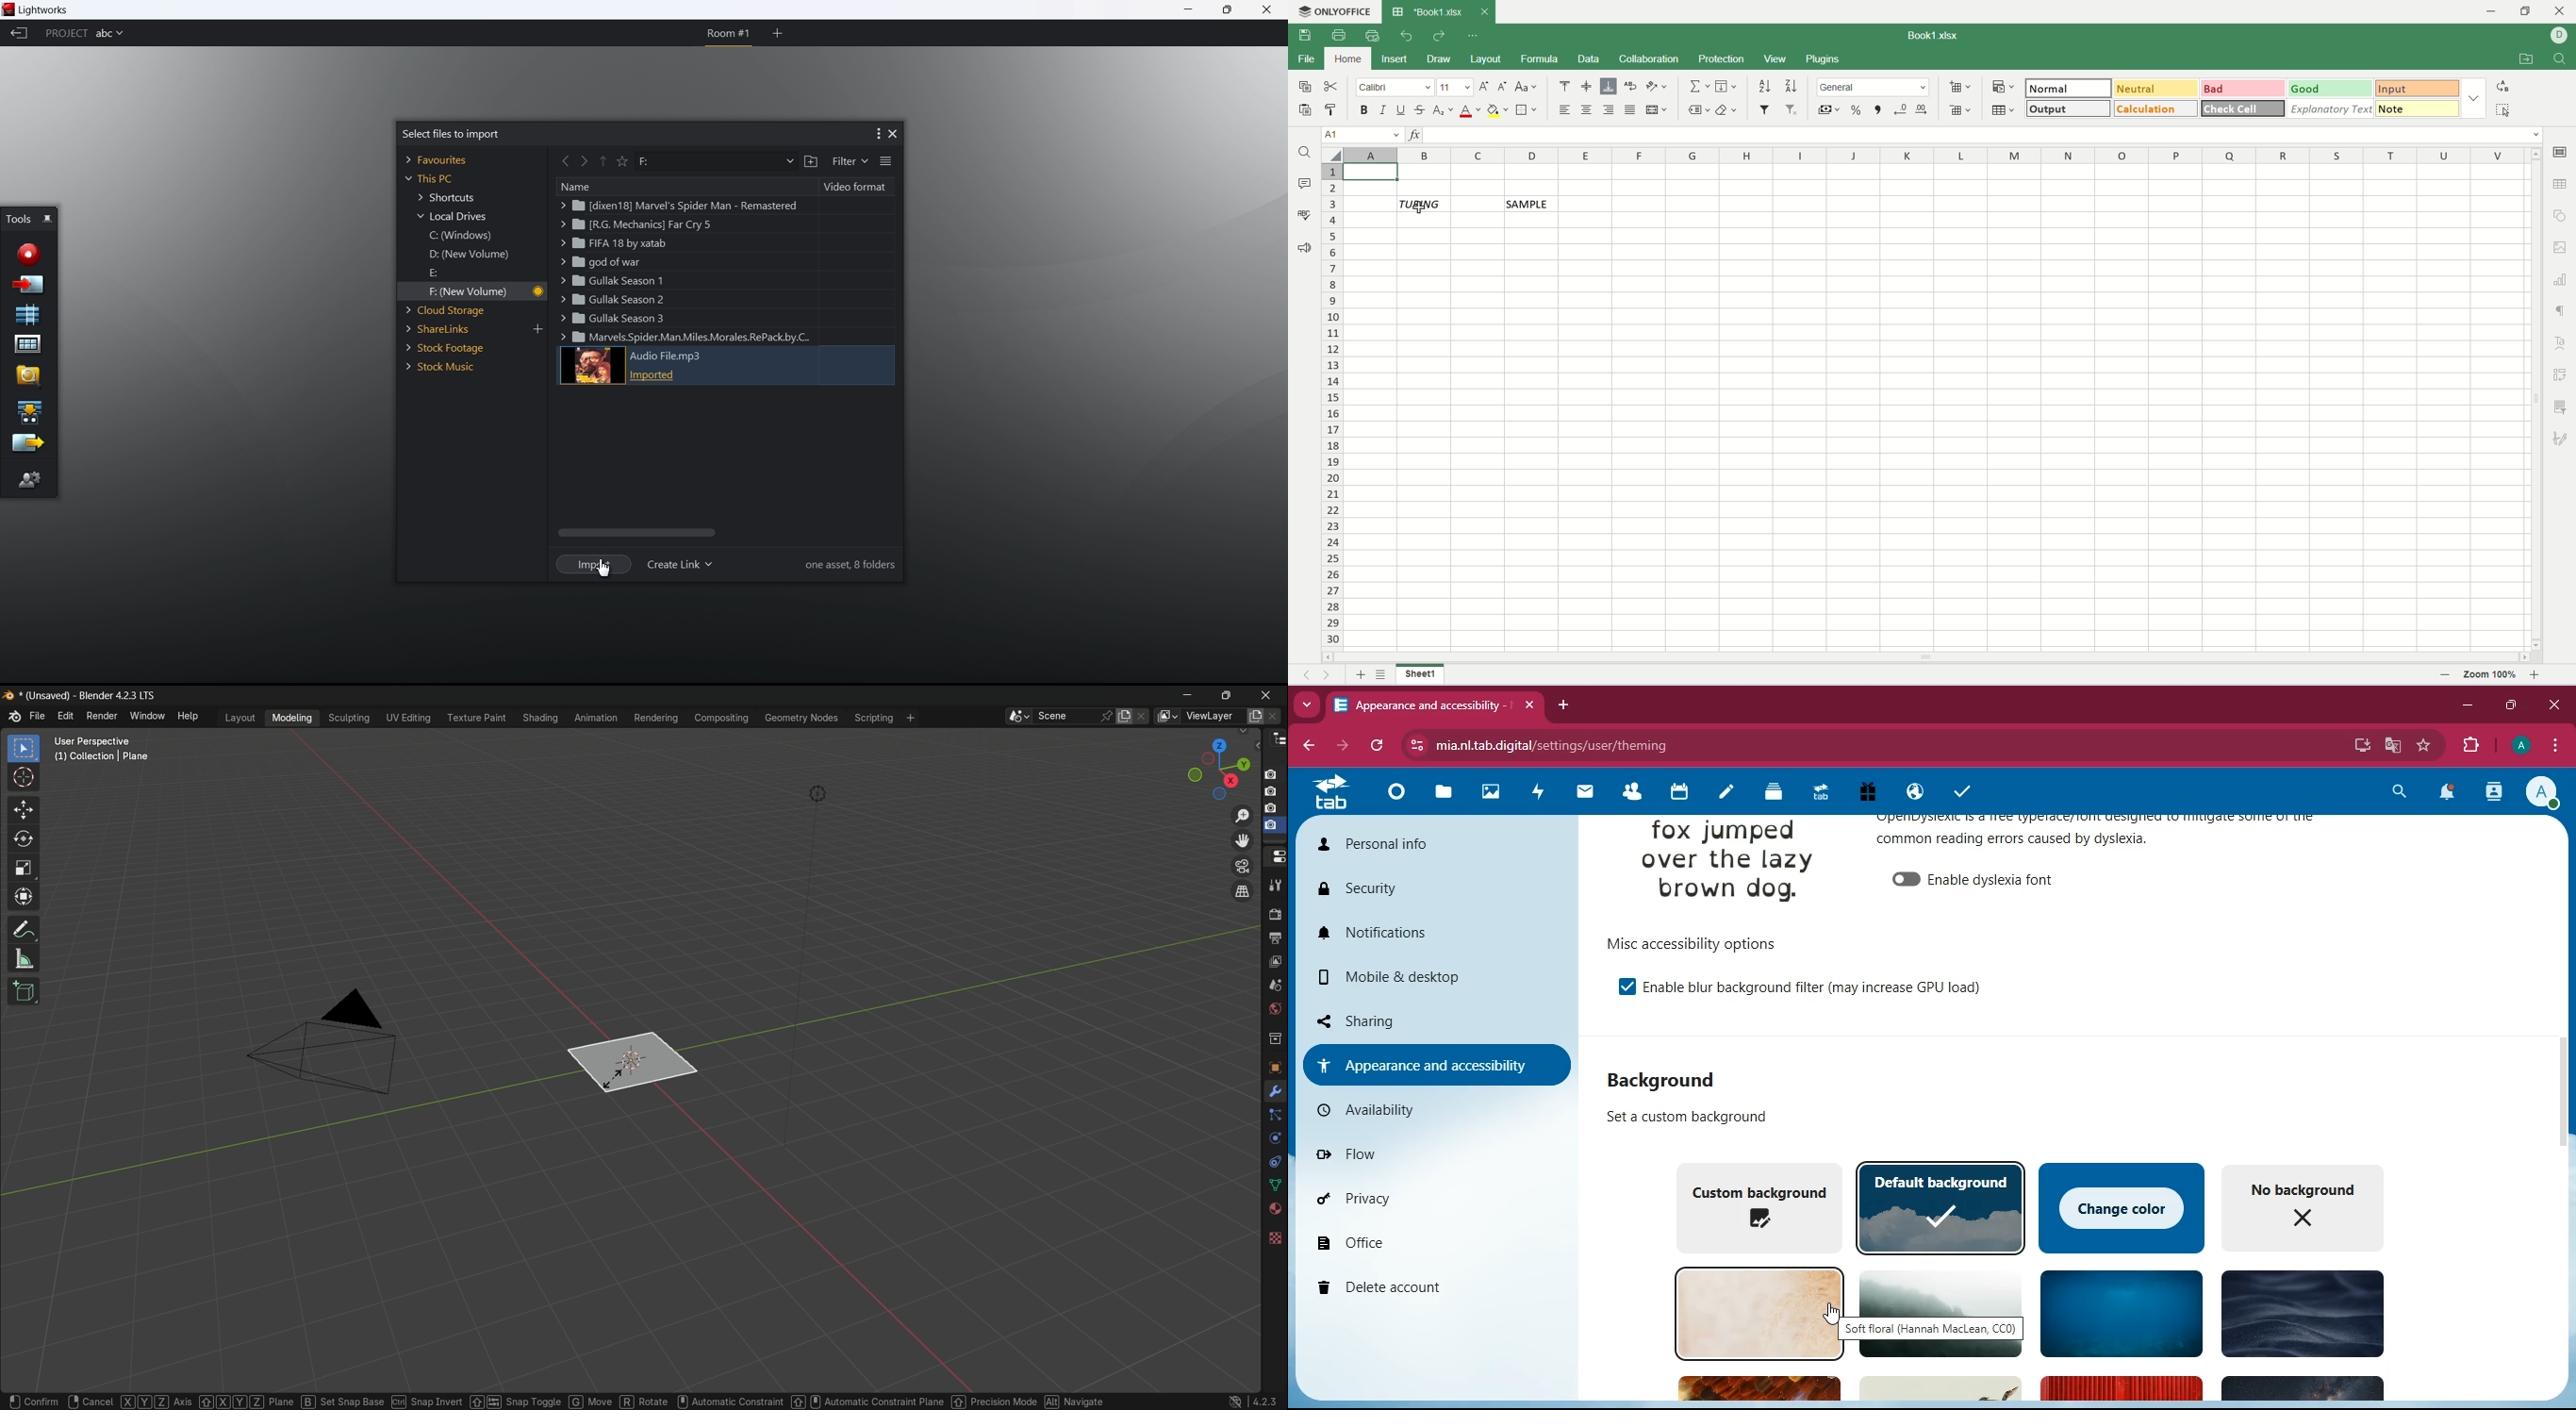 Image resolution: width=2576 pixels, height=1428 pixels. Describe the element at coordinates (1187, 695) in the screenshot. I see `minimize` at that location.